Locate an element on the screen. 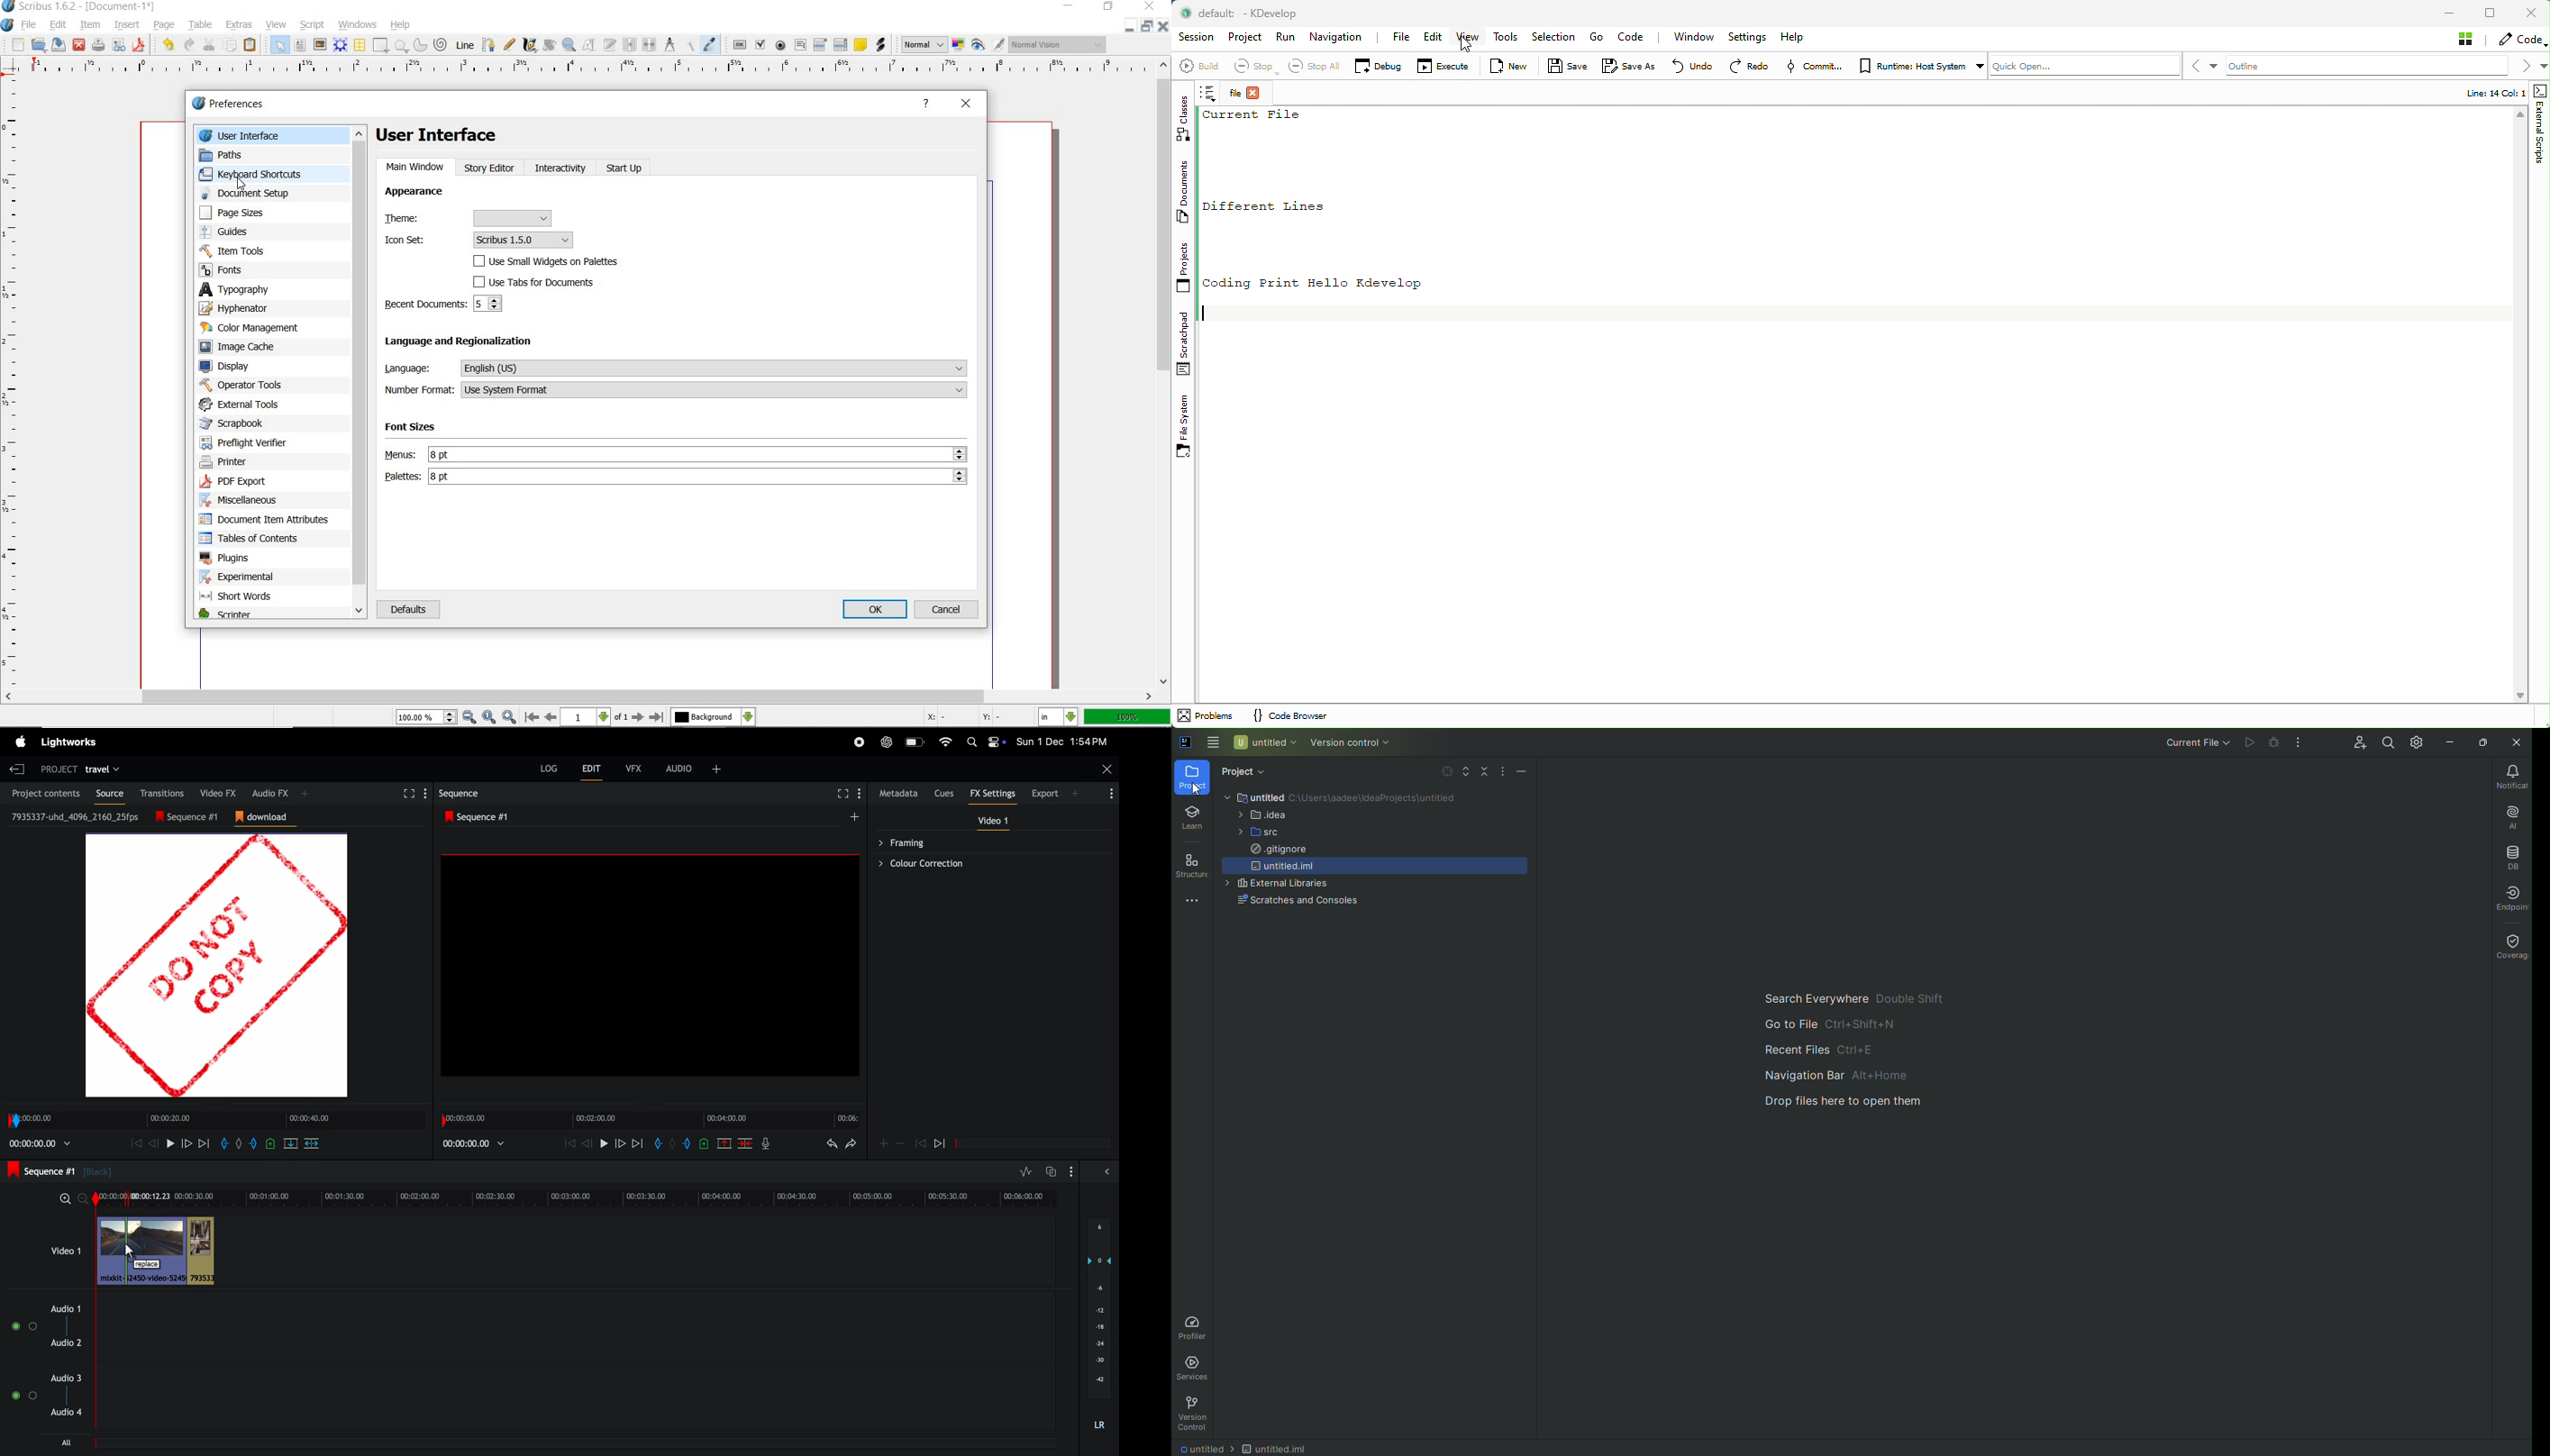  shape is located at coordinates (381, 45).